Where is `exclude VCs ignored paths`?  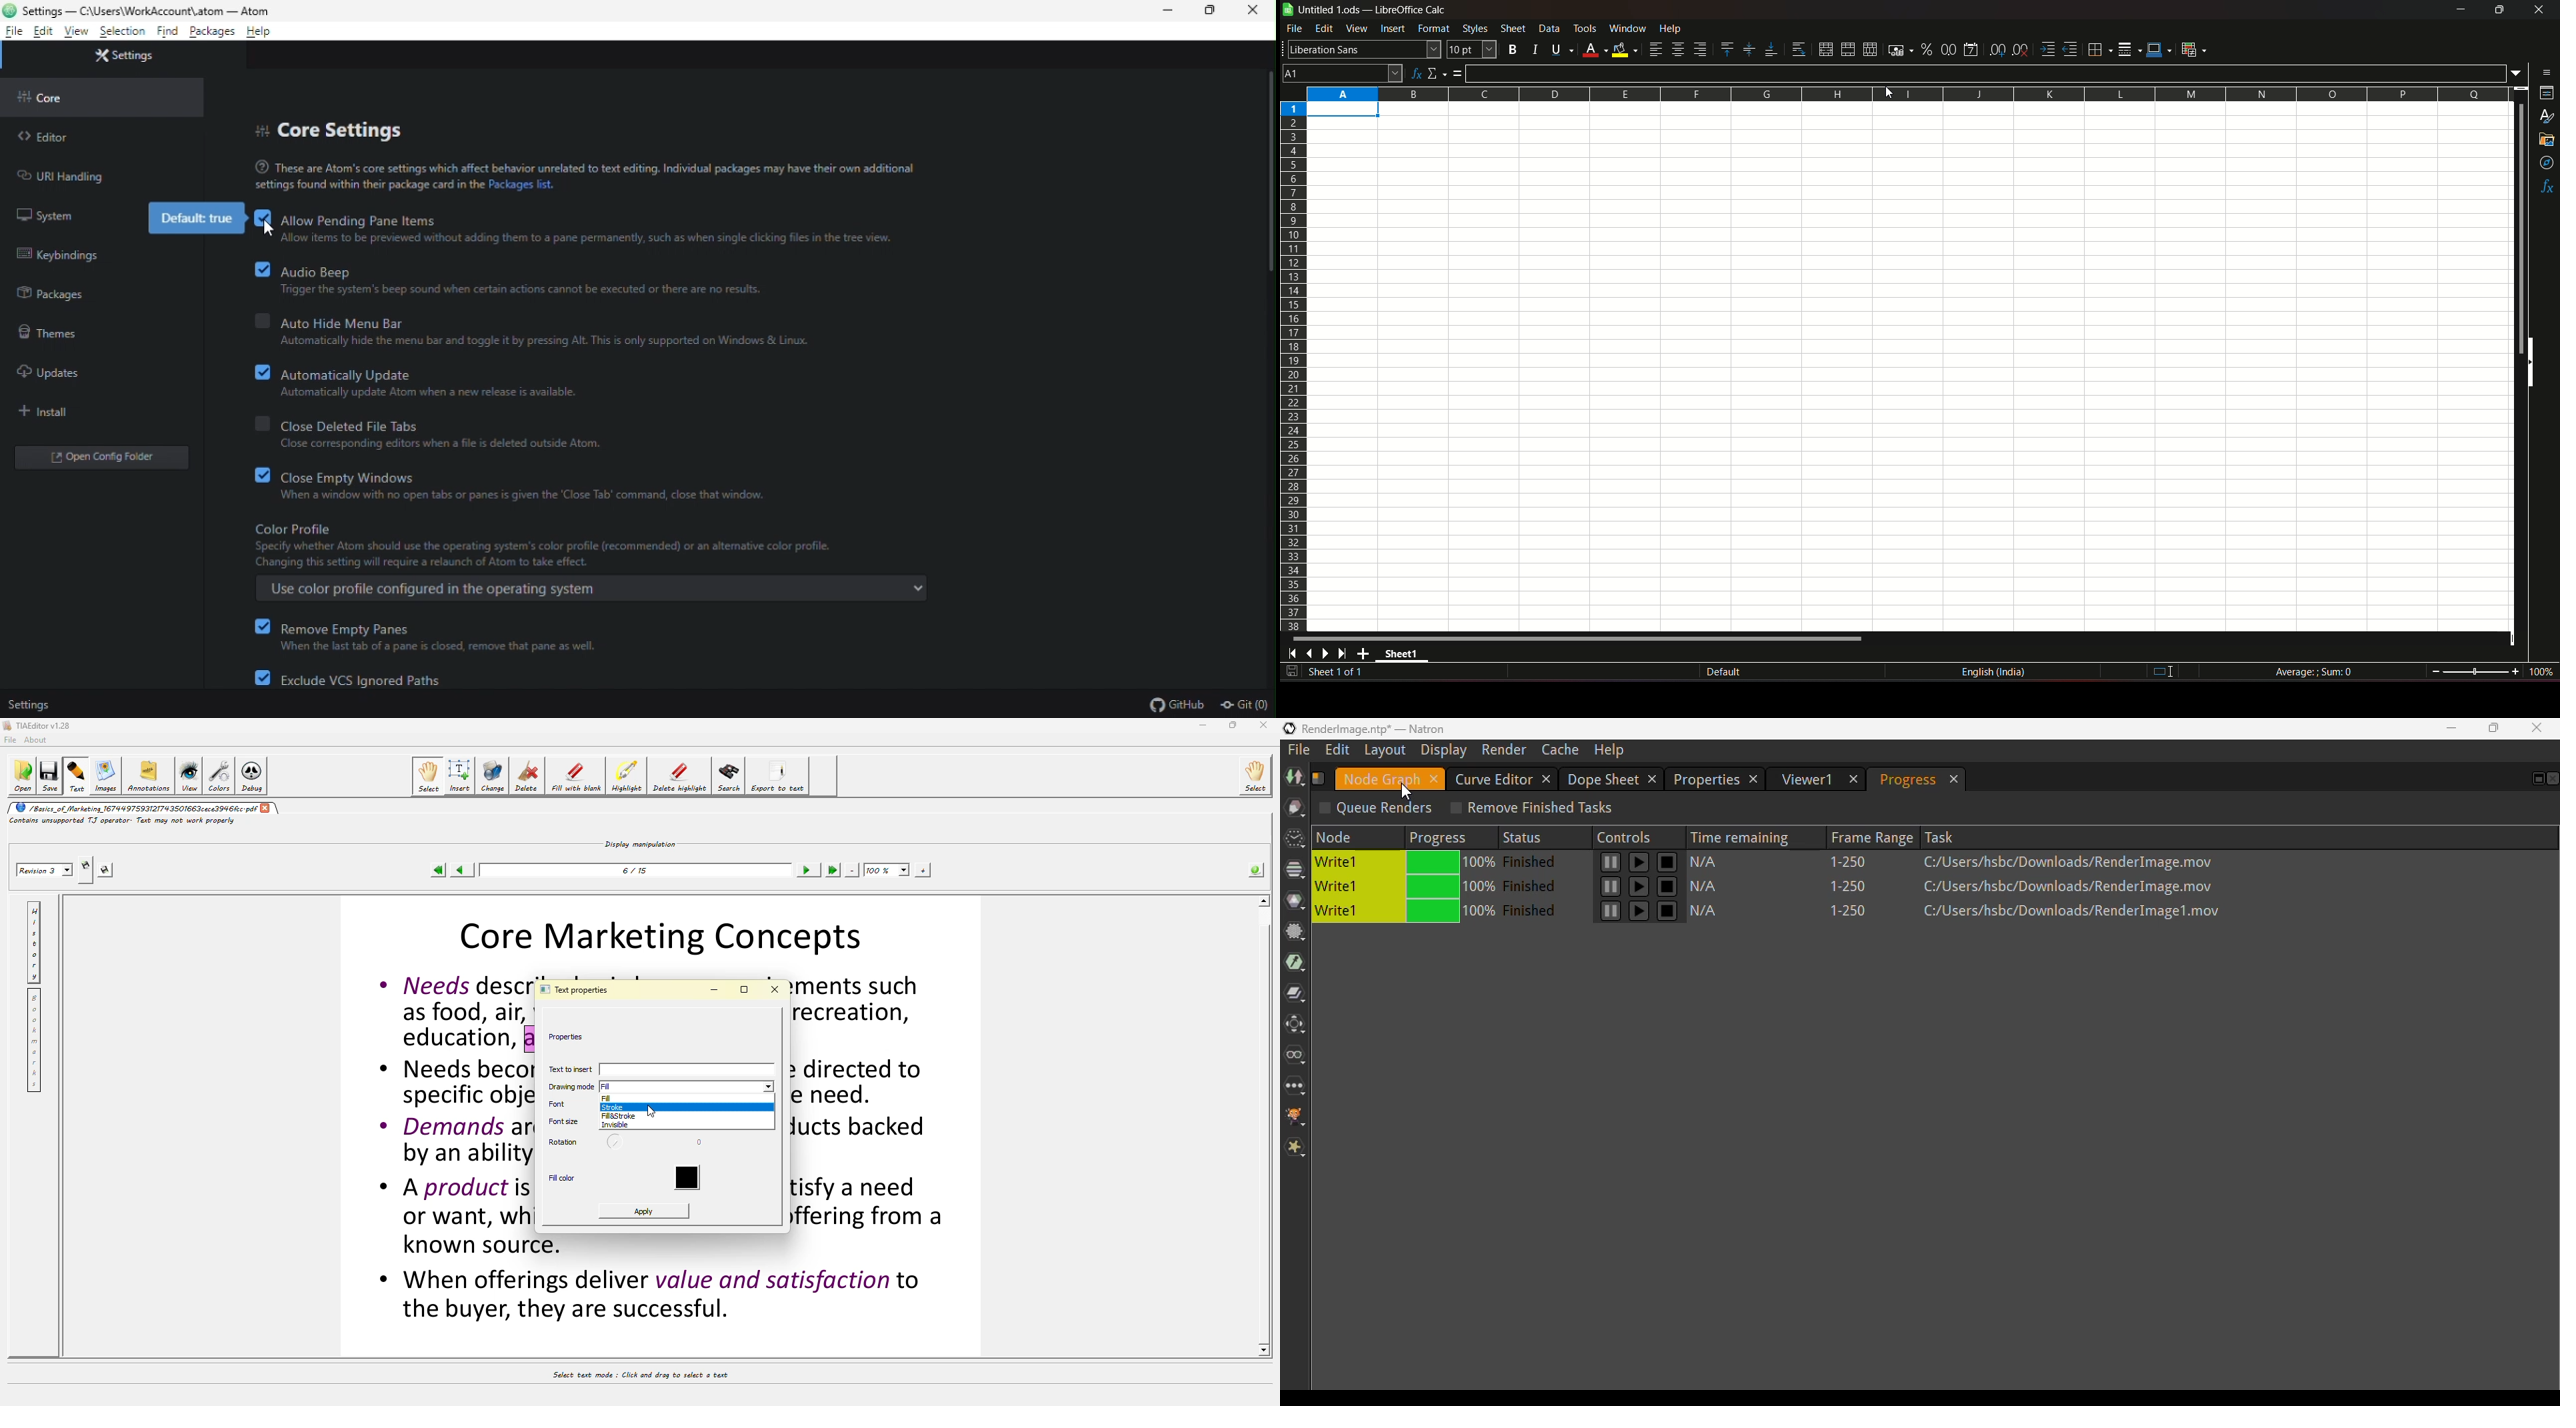 exclude VCs ignored paths is located at coordinates (359, 679).